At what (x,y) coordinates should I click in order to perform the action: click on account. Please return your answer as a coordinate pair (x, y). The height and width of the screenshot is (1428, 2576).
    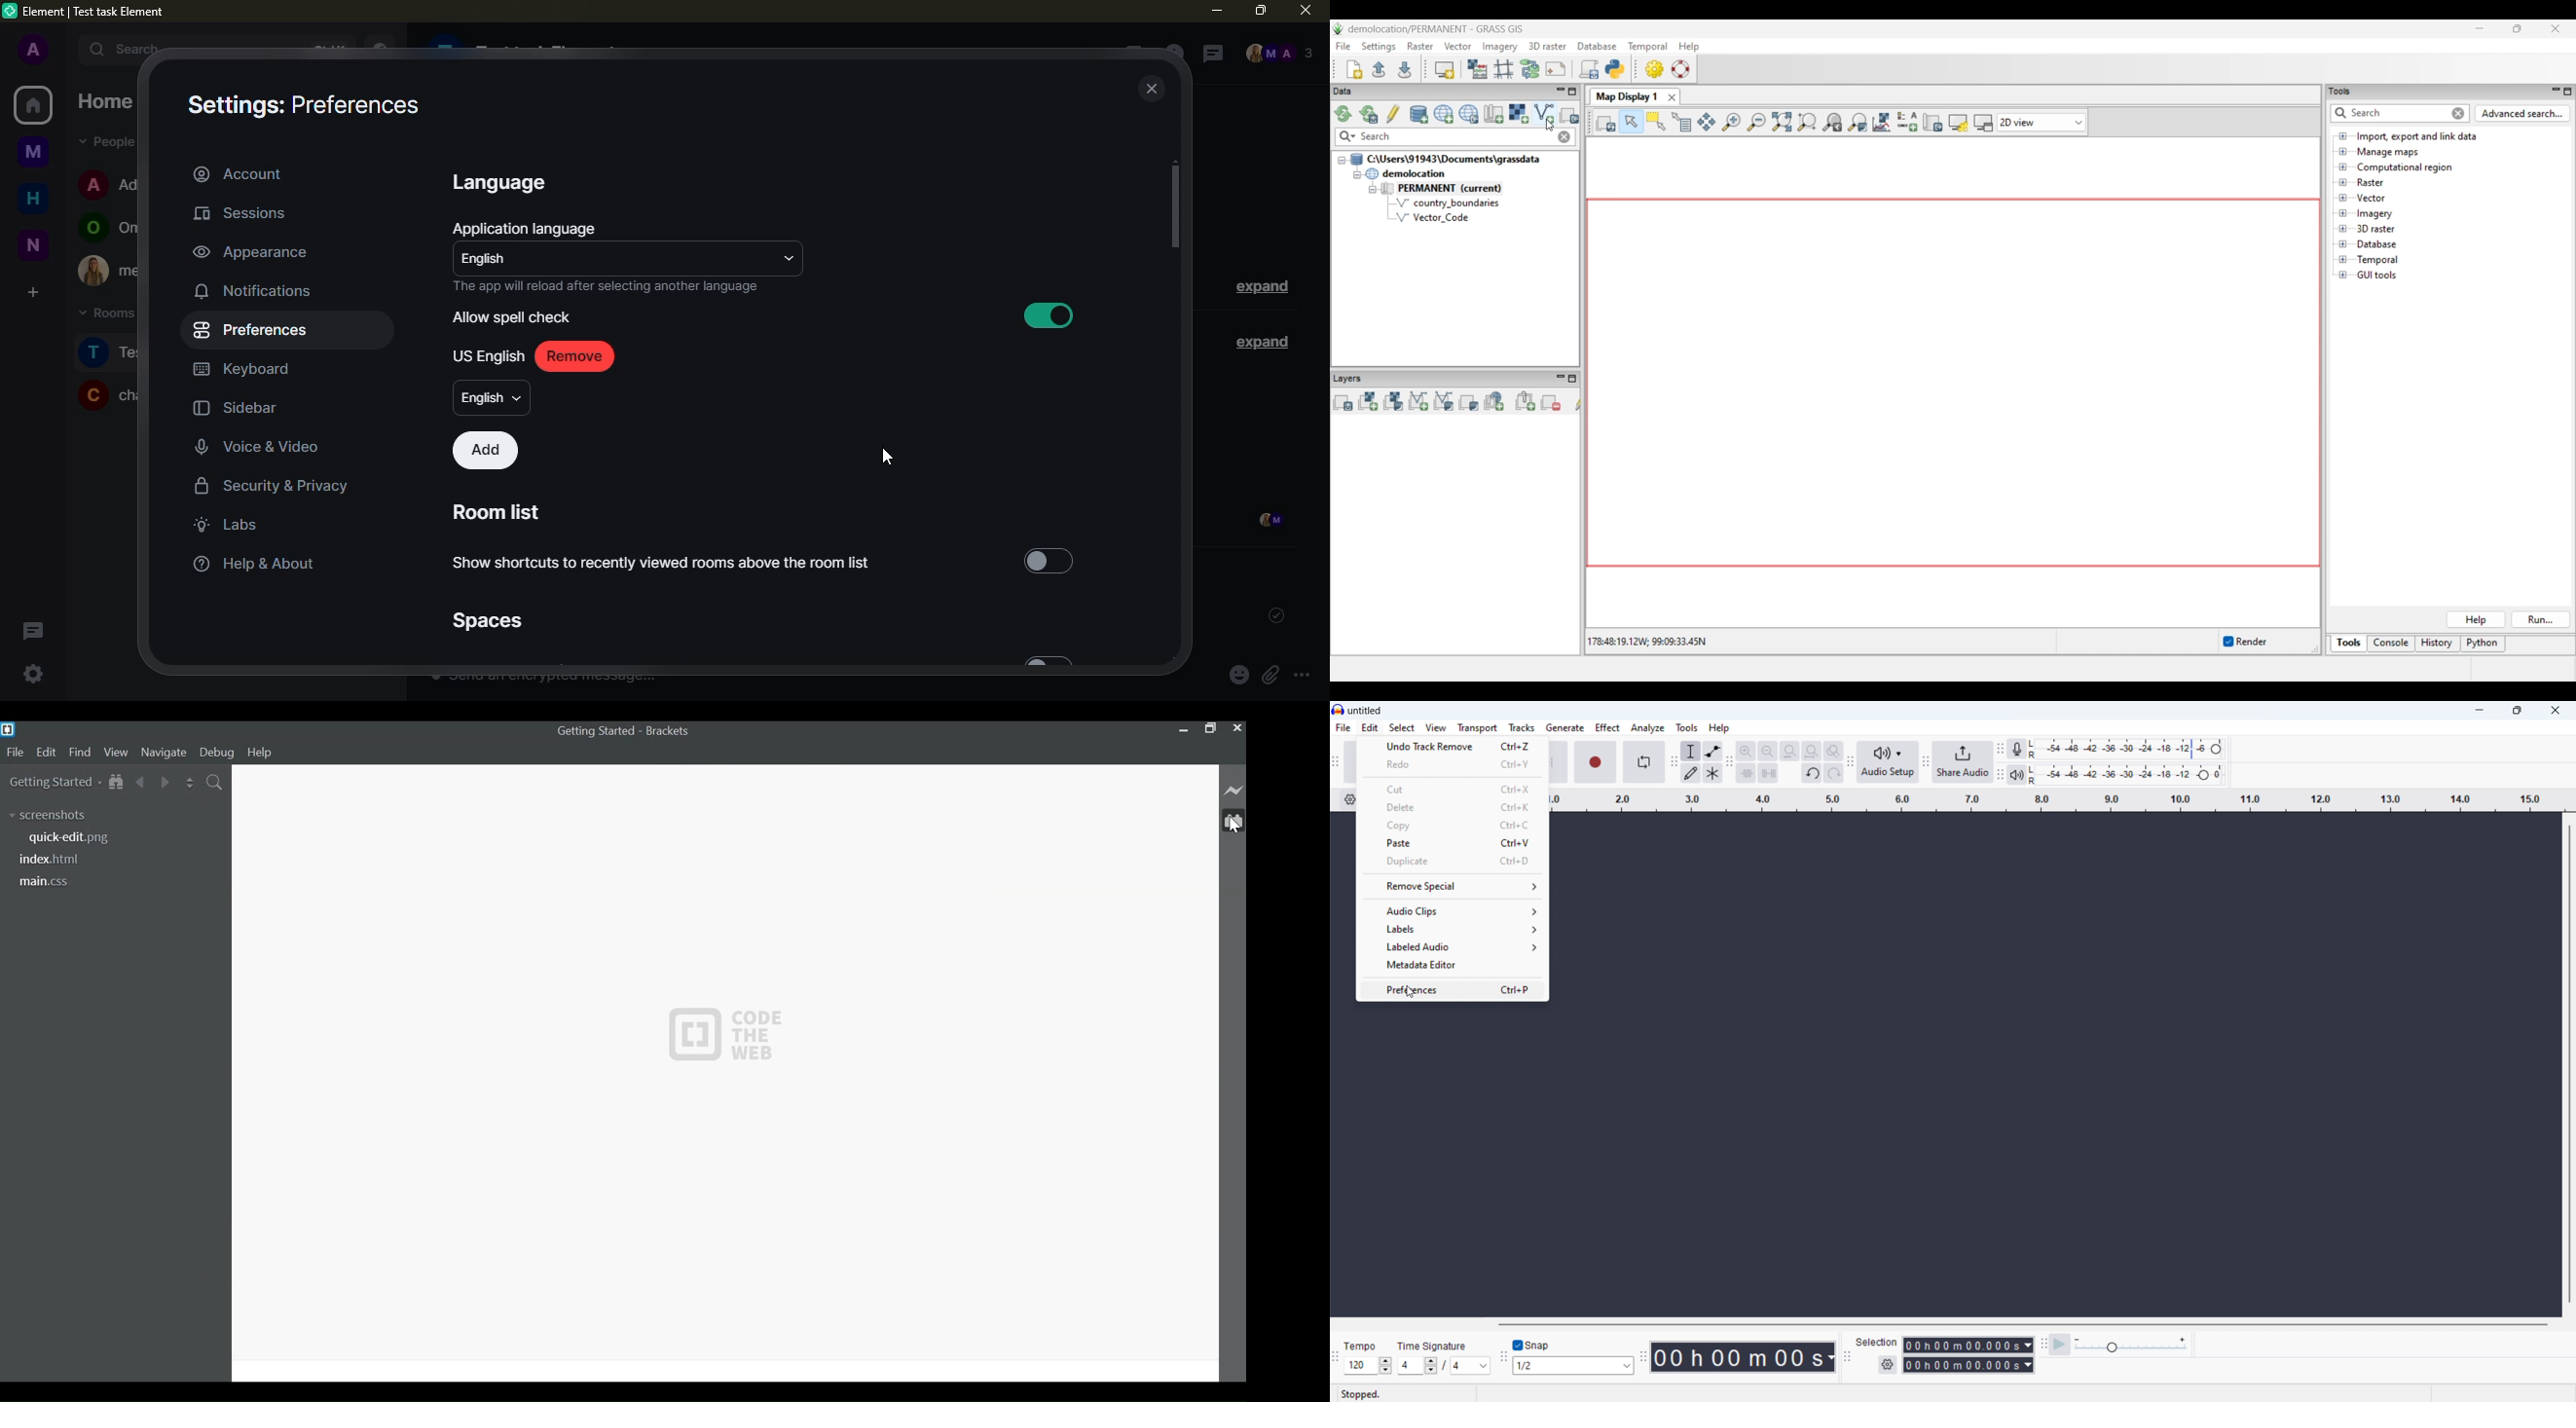
    Looking at the image, I should click on (239, 173).